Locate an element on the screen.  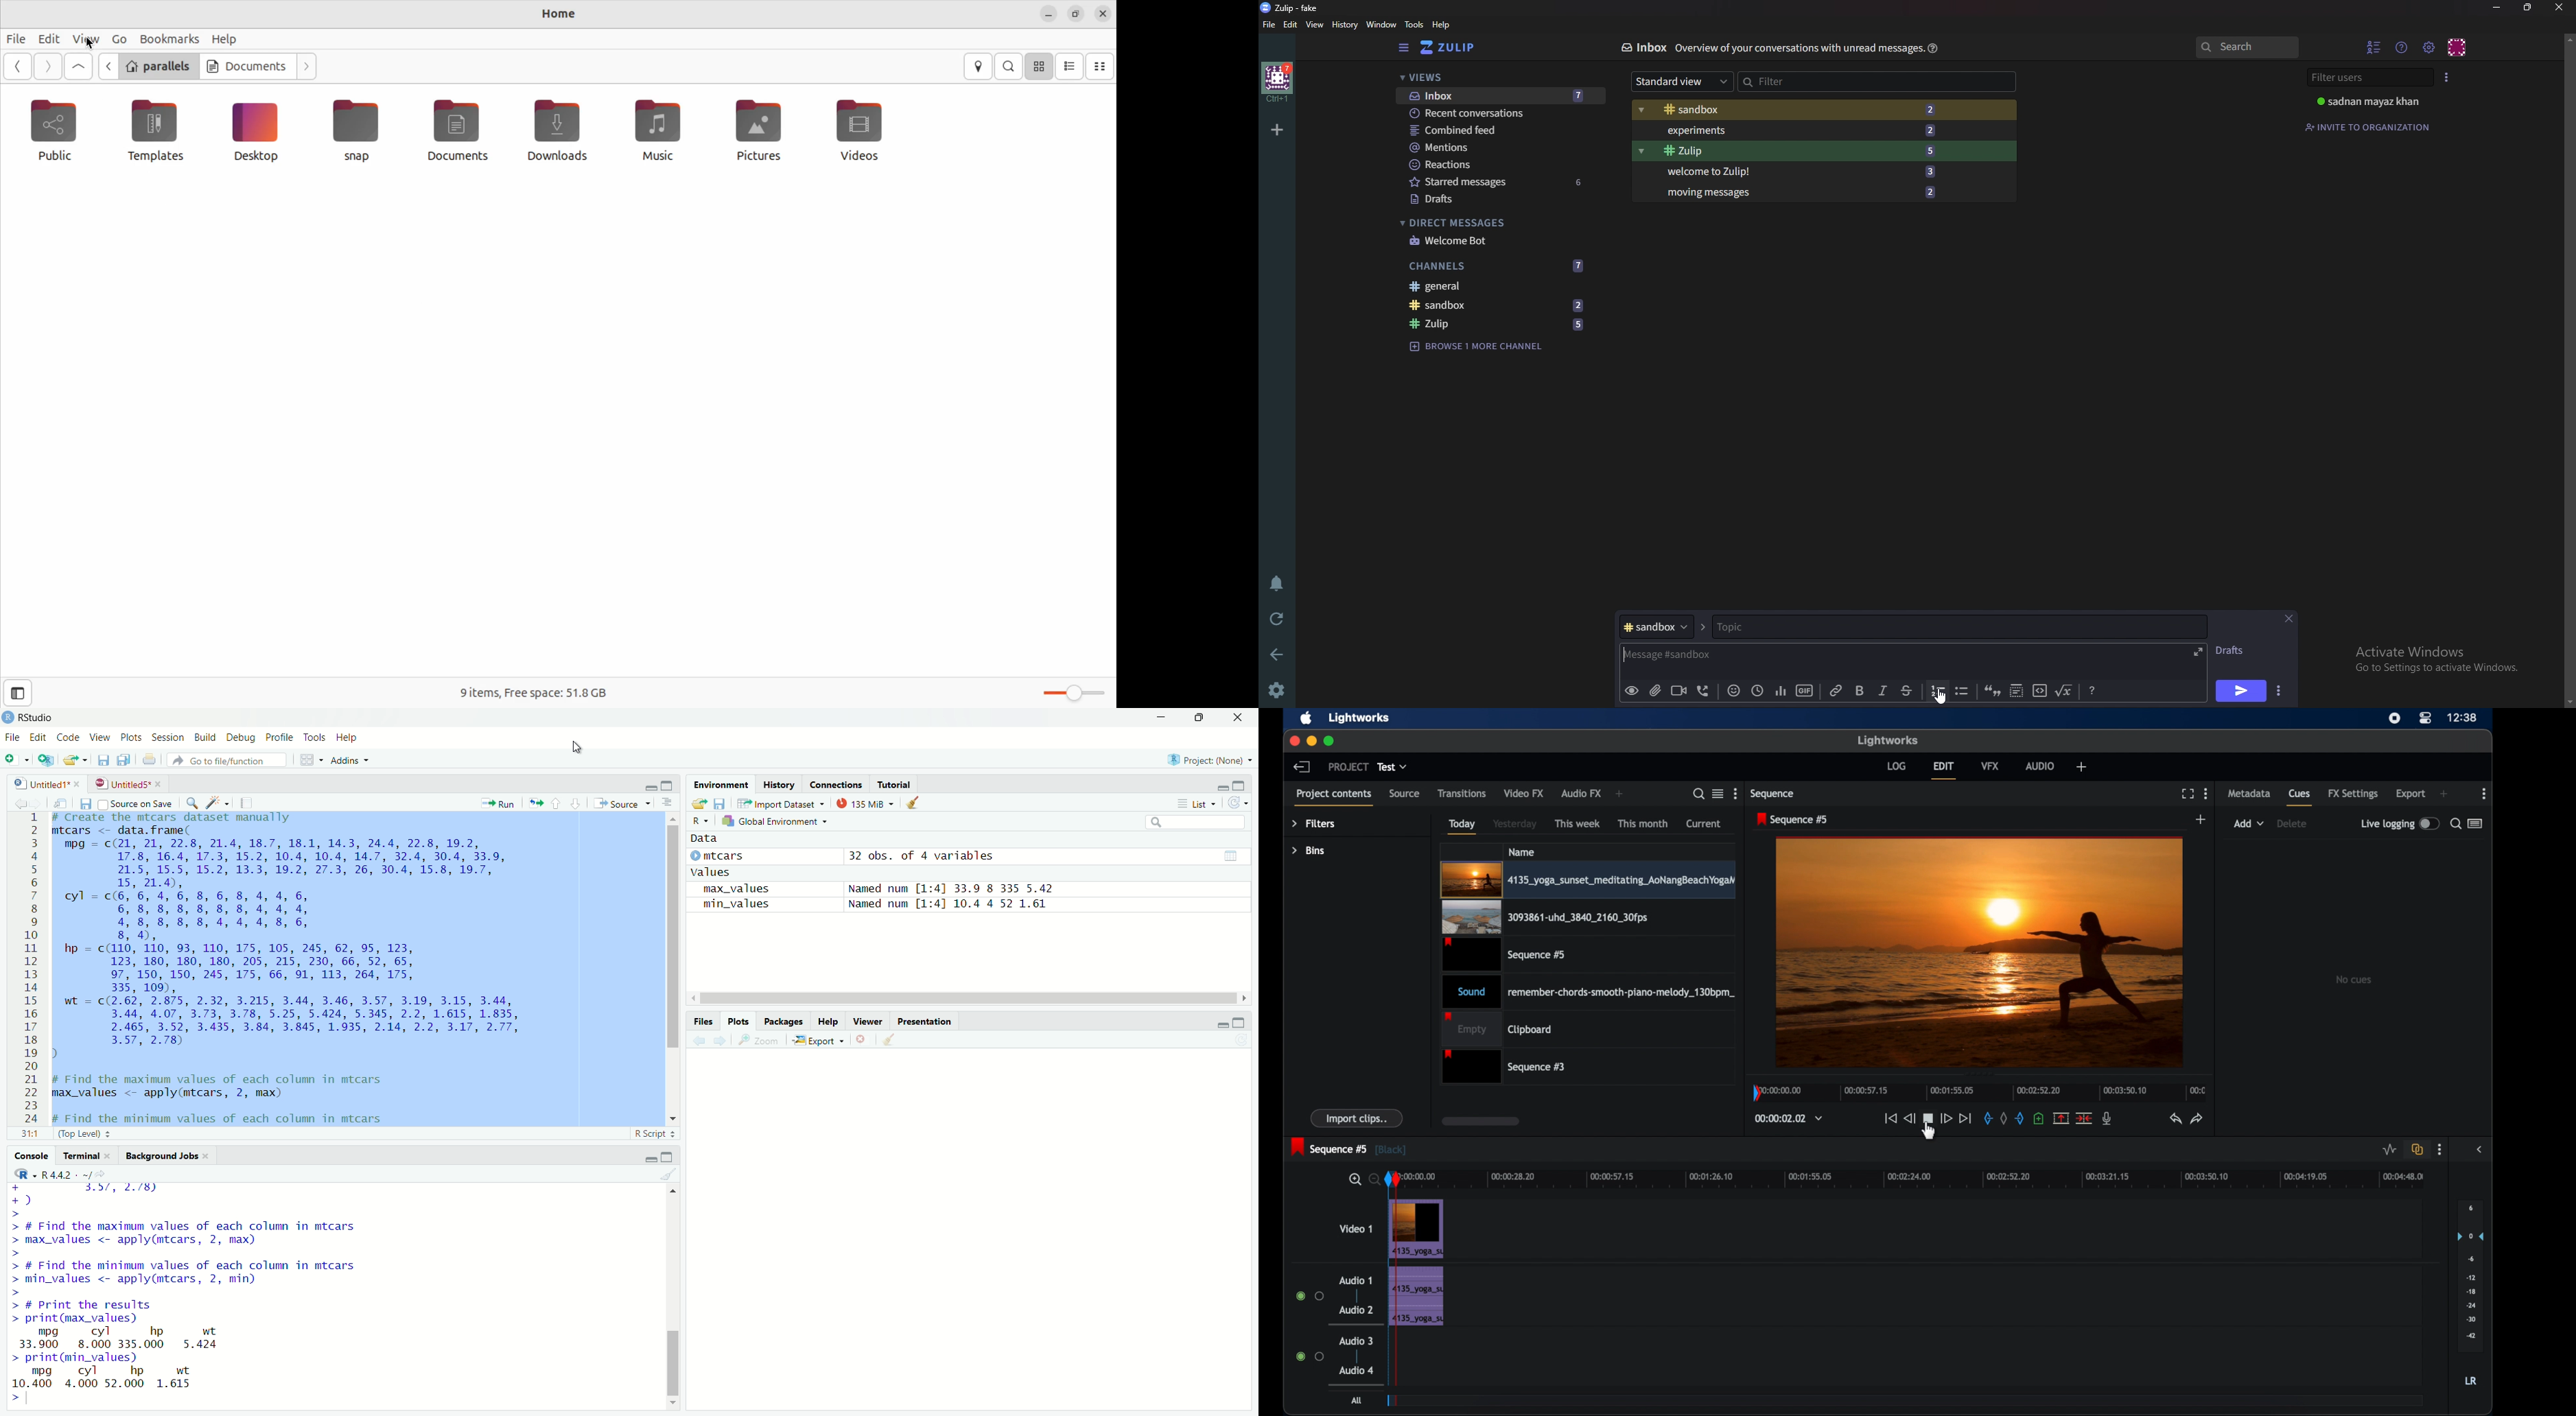
zoom is located at coordinates (759, 1041).